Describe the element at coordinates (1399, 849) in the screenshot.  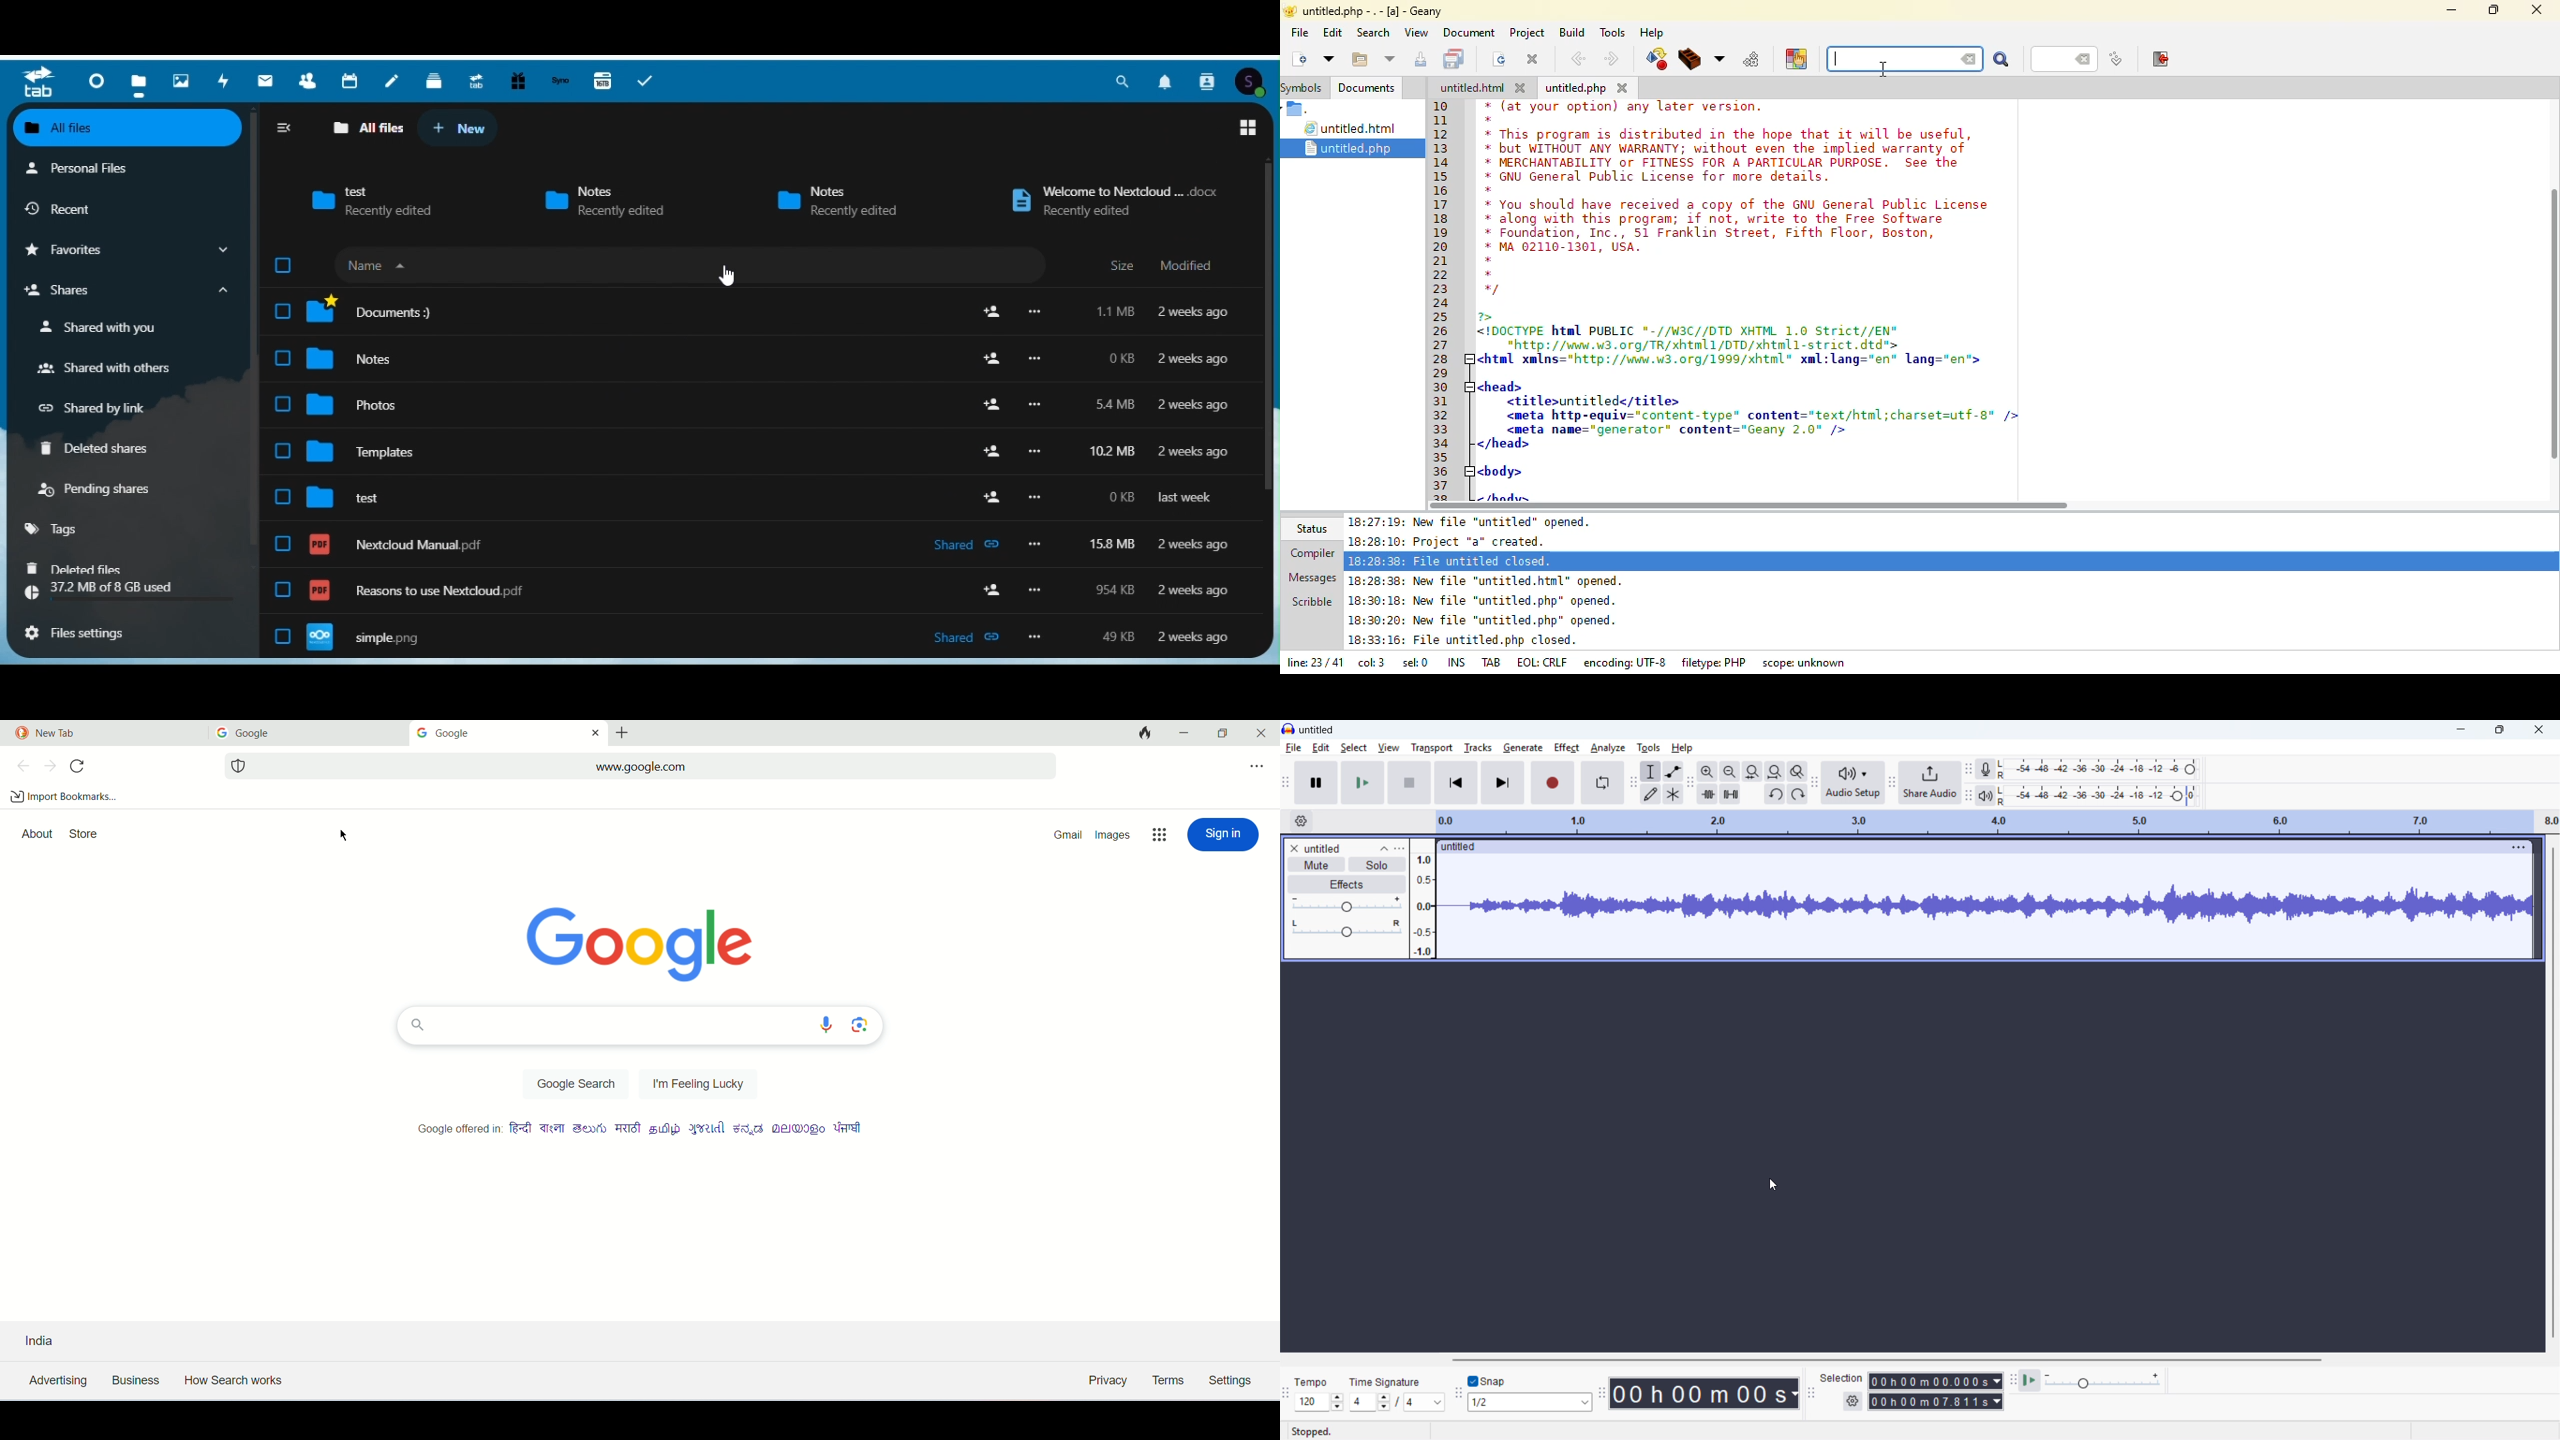
I see `track control panel menu` at that location.